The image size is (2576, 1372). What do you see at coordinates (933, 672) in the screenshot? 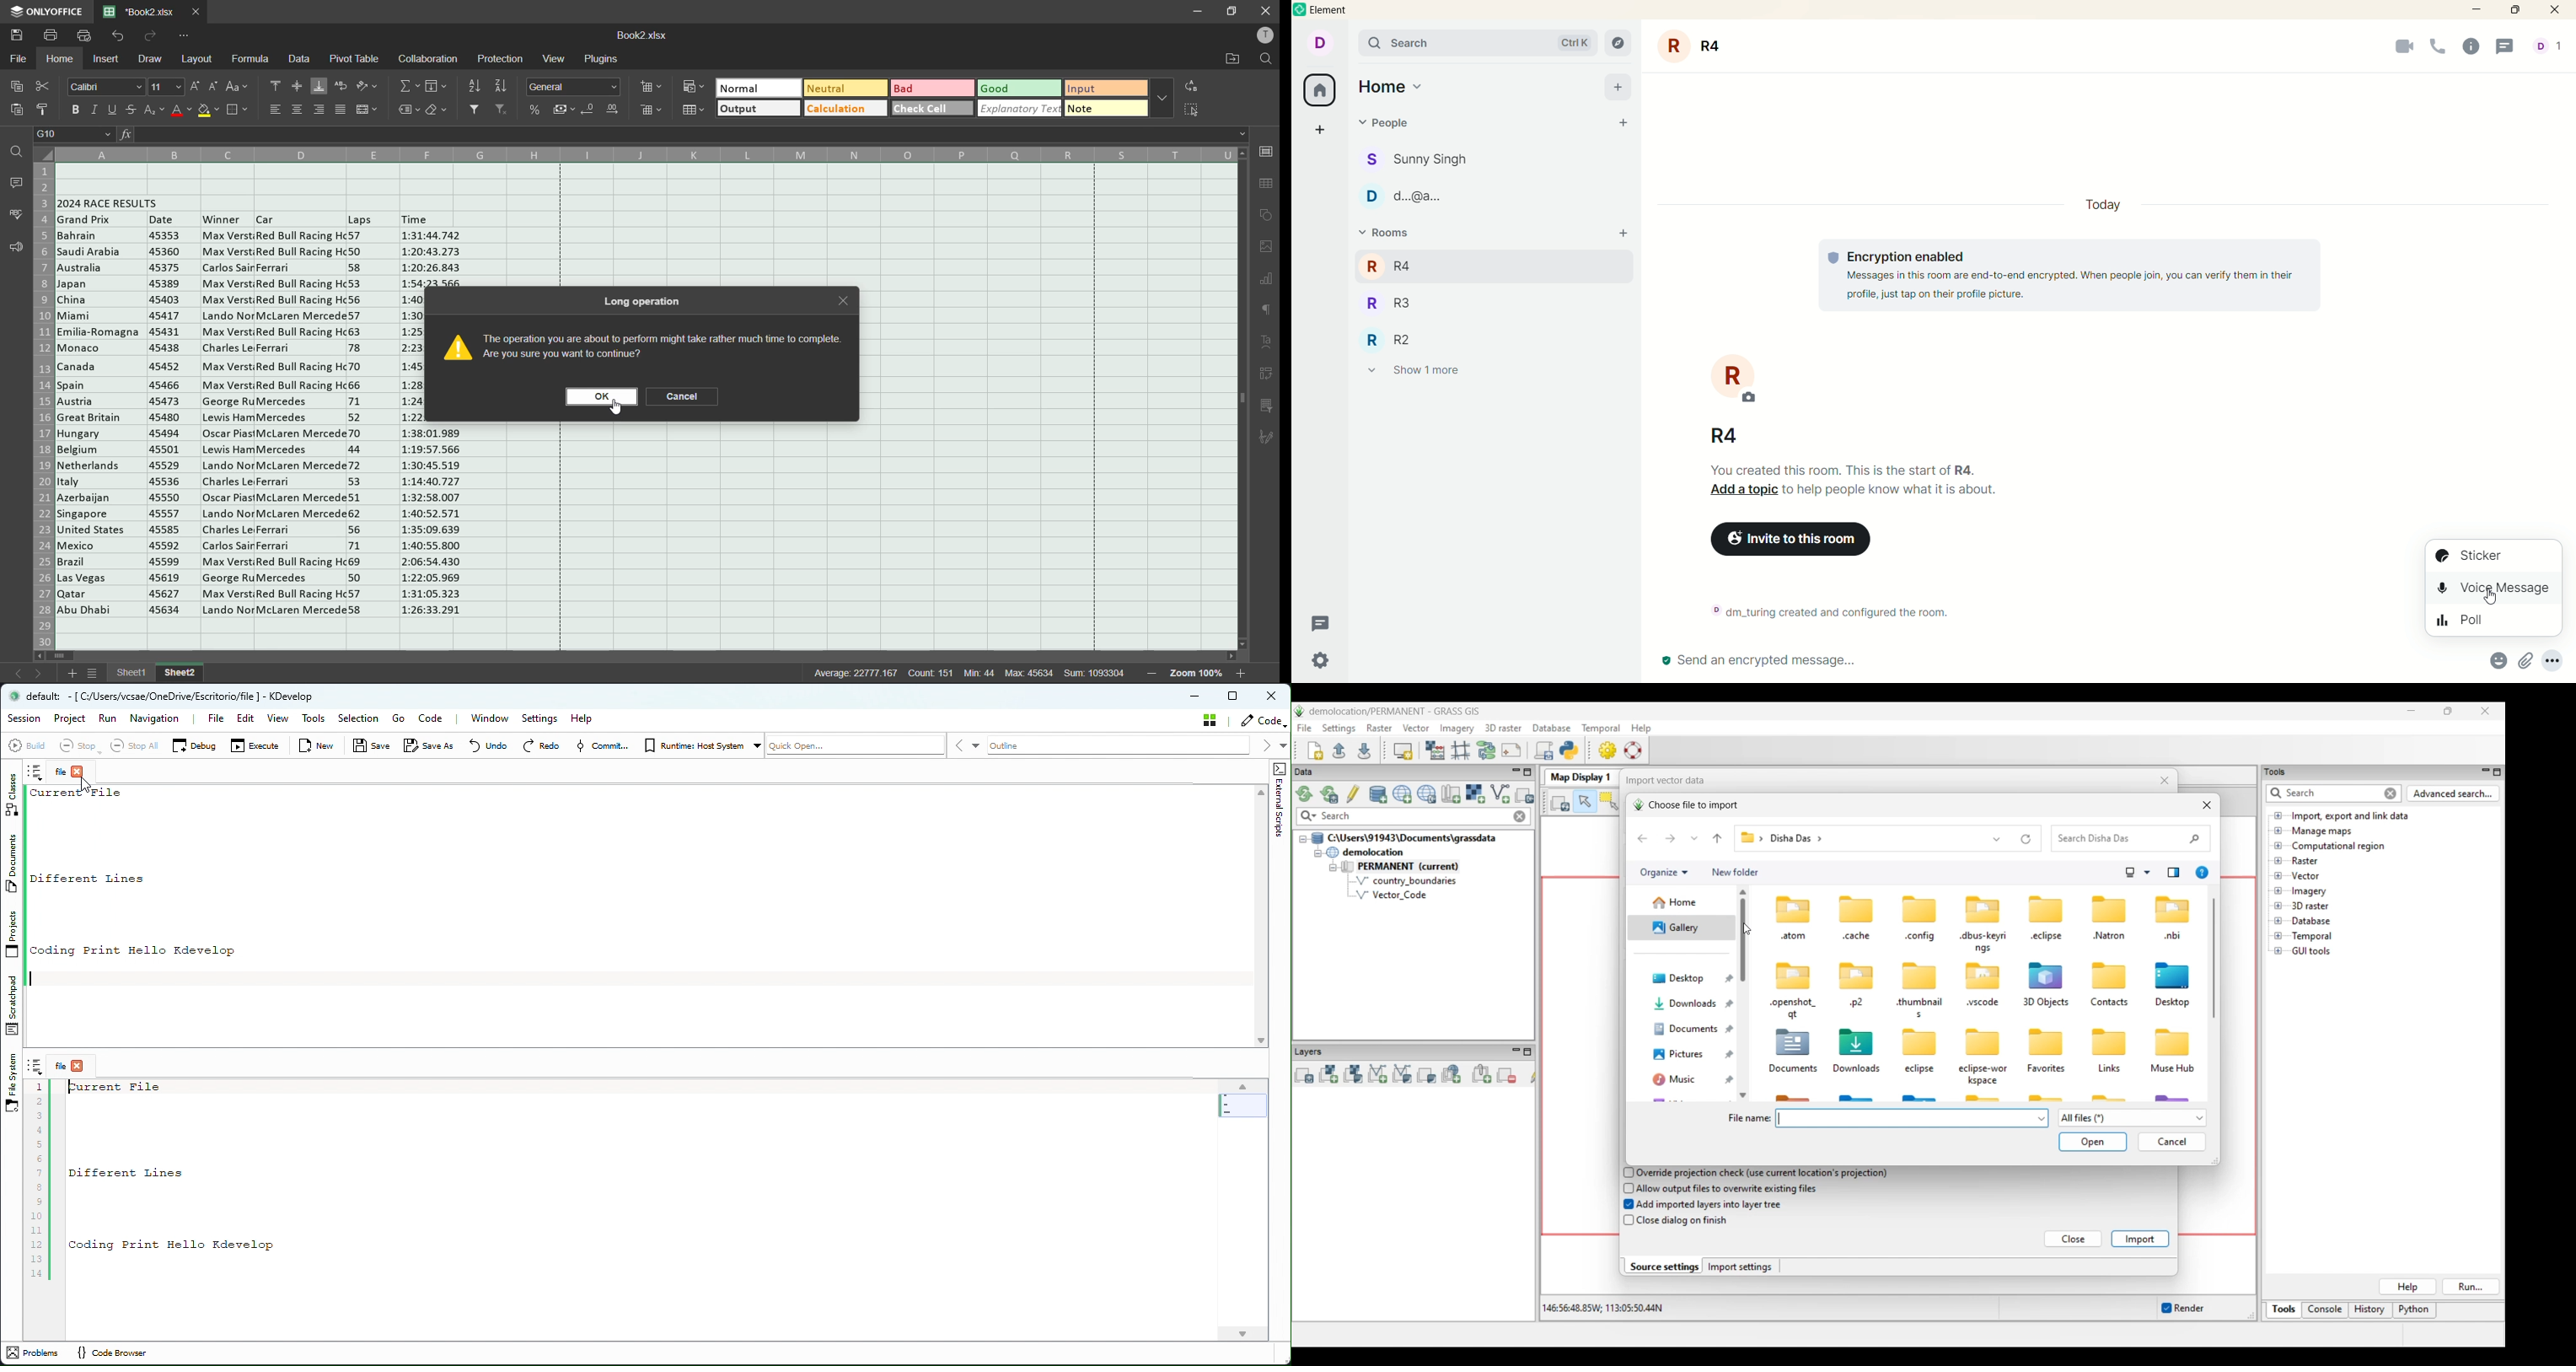
I see `count` at bounding box center [933, 672].